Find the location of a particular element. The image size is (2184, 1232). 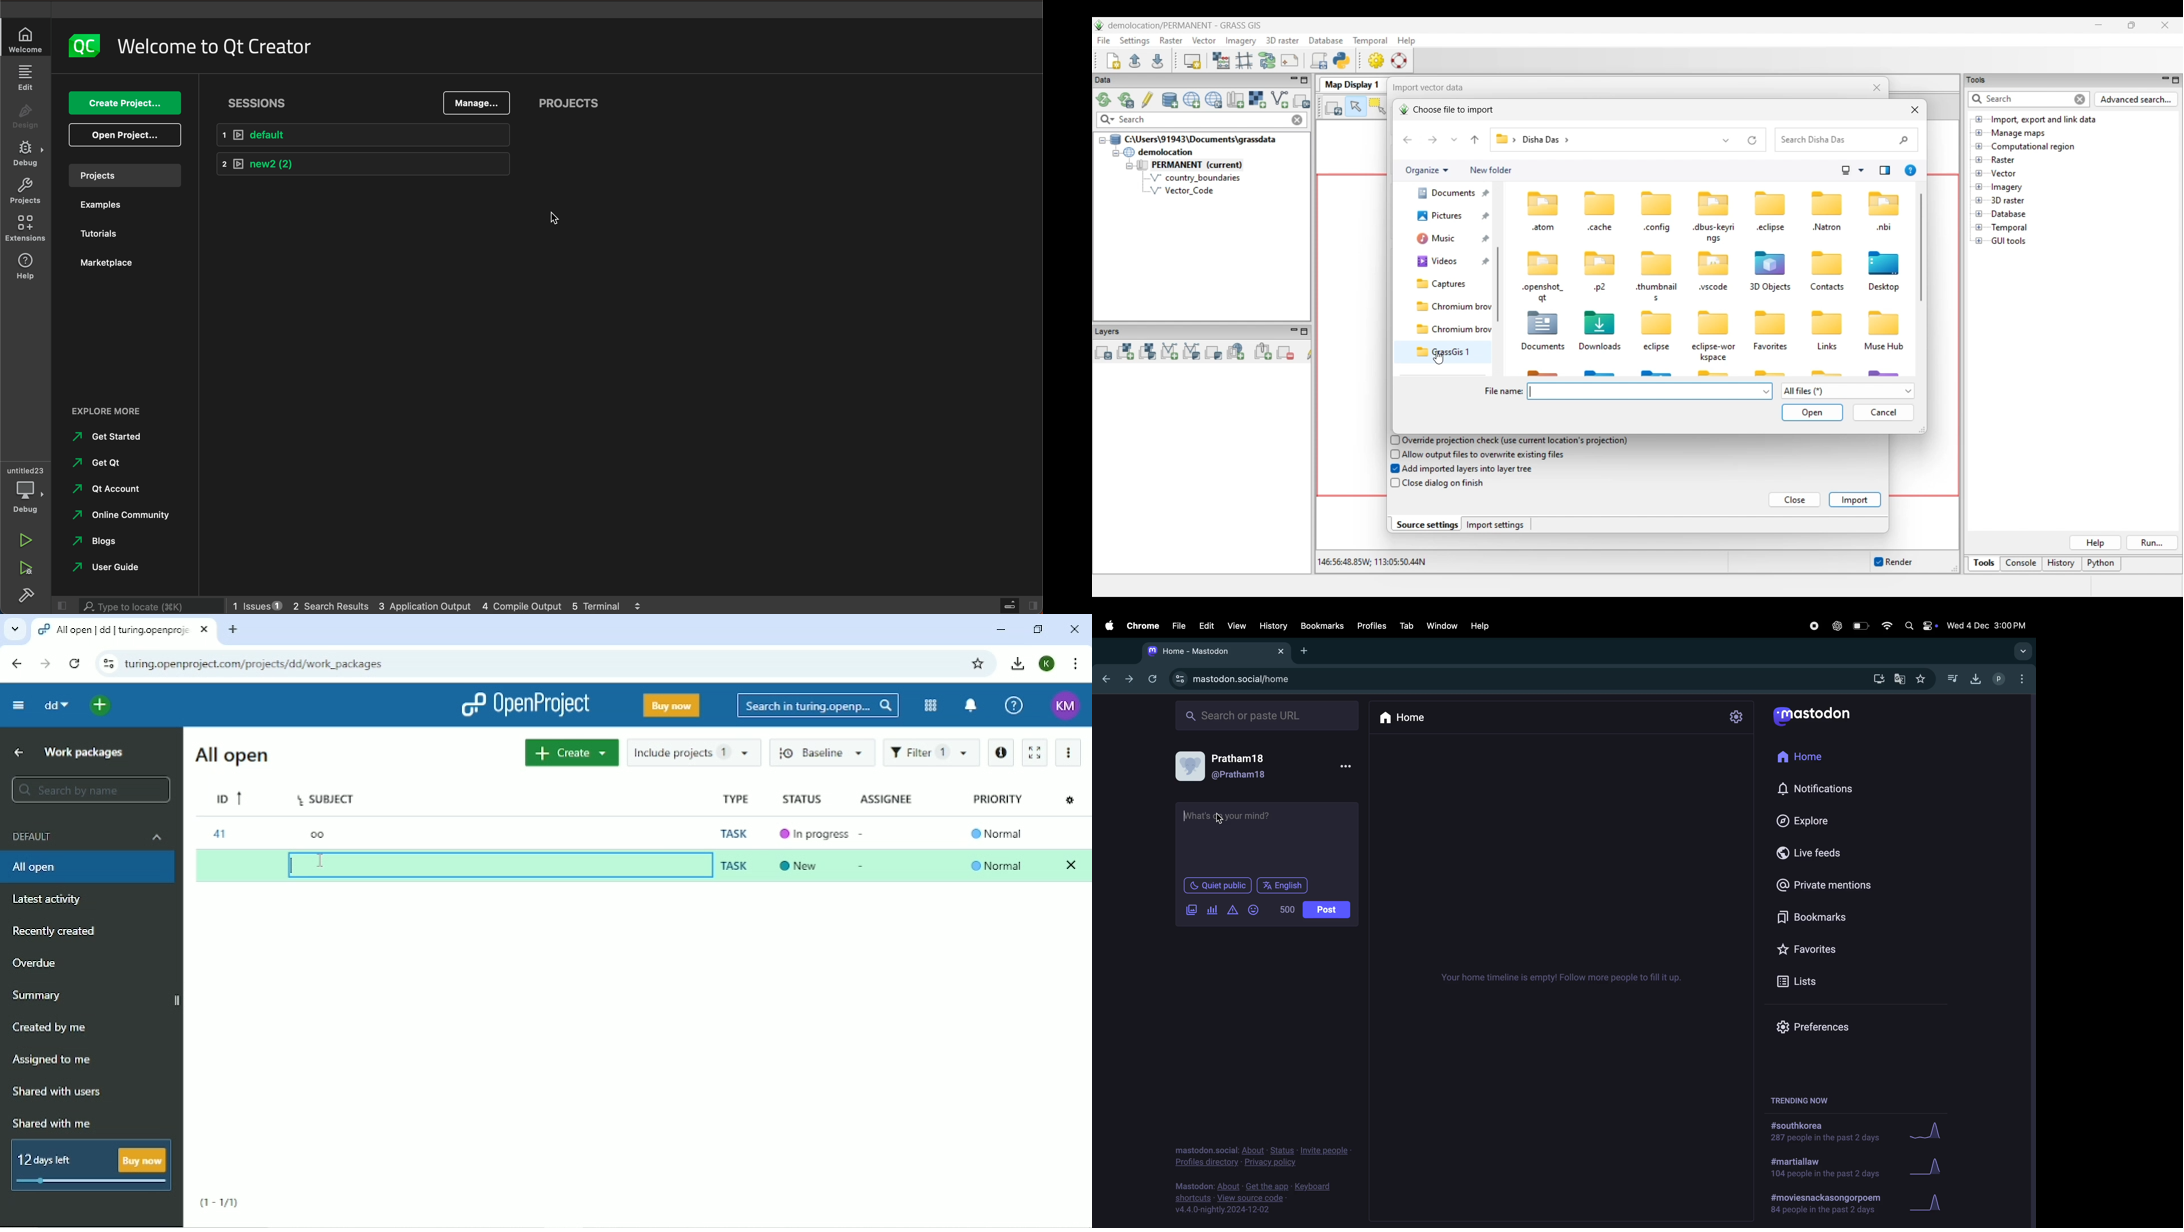

Open details view is located at coordinates (1001, 752).